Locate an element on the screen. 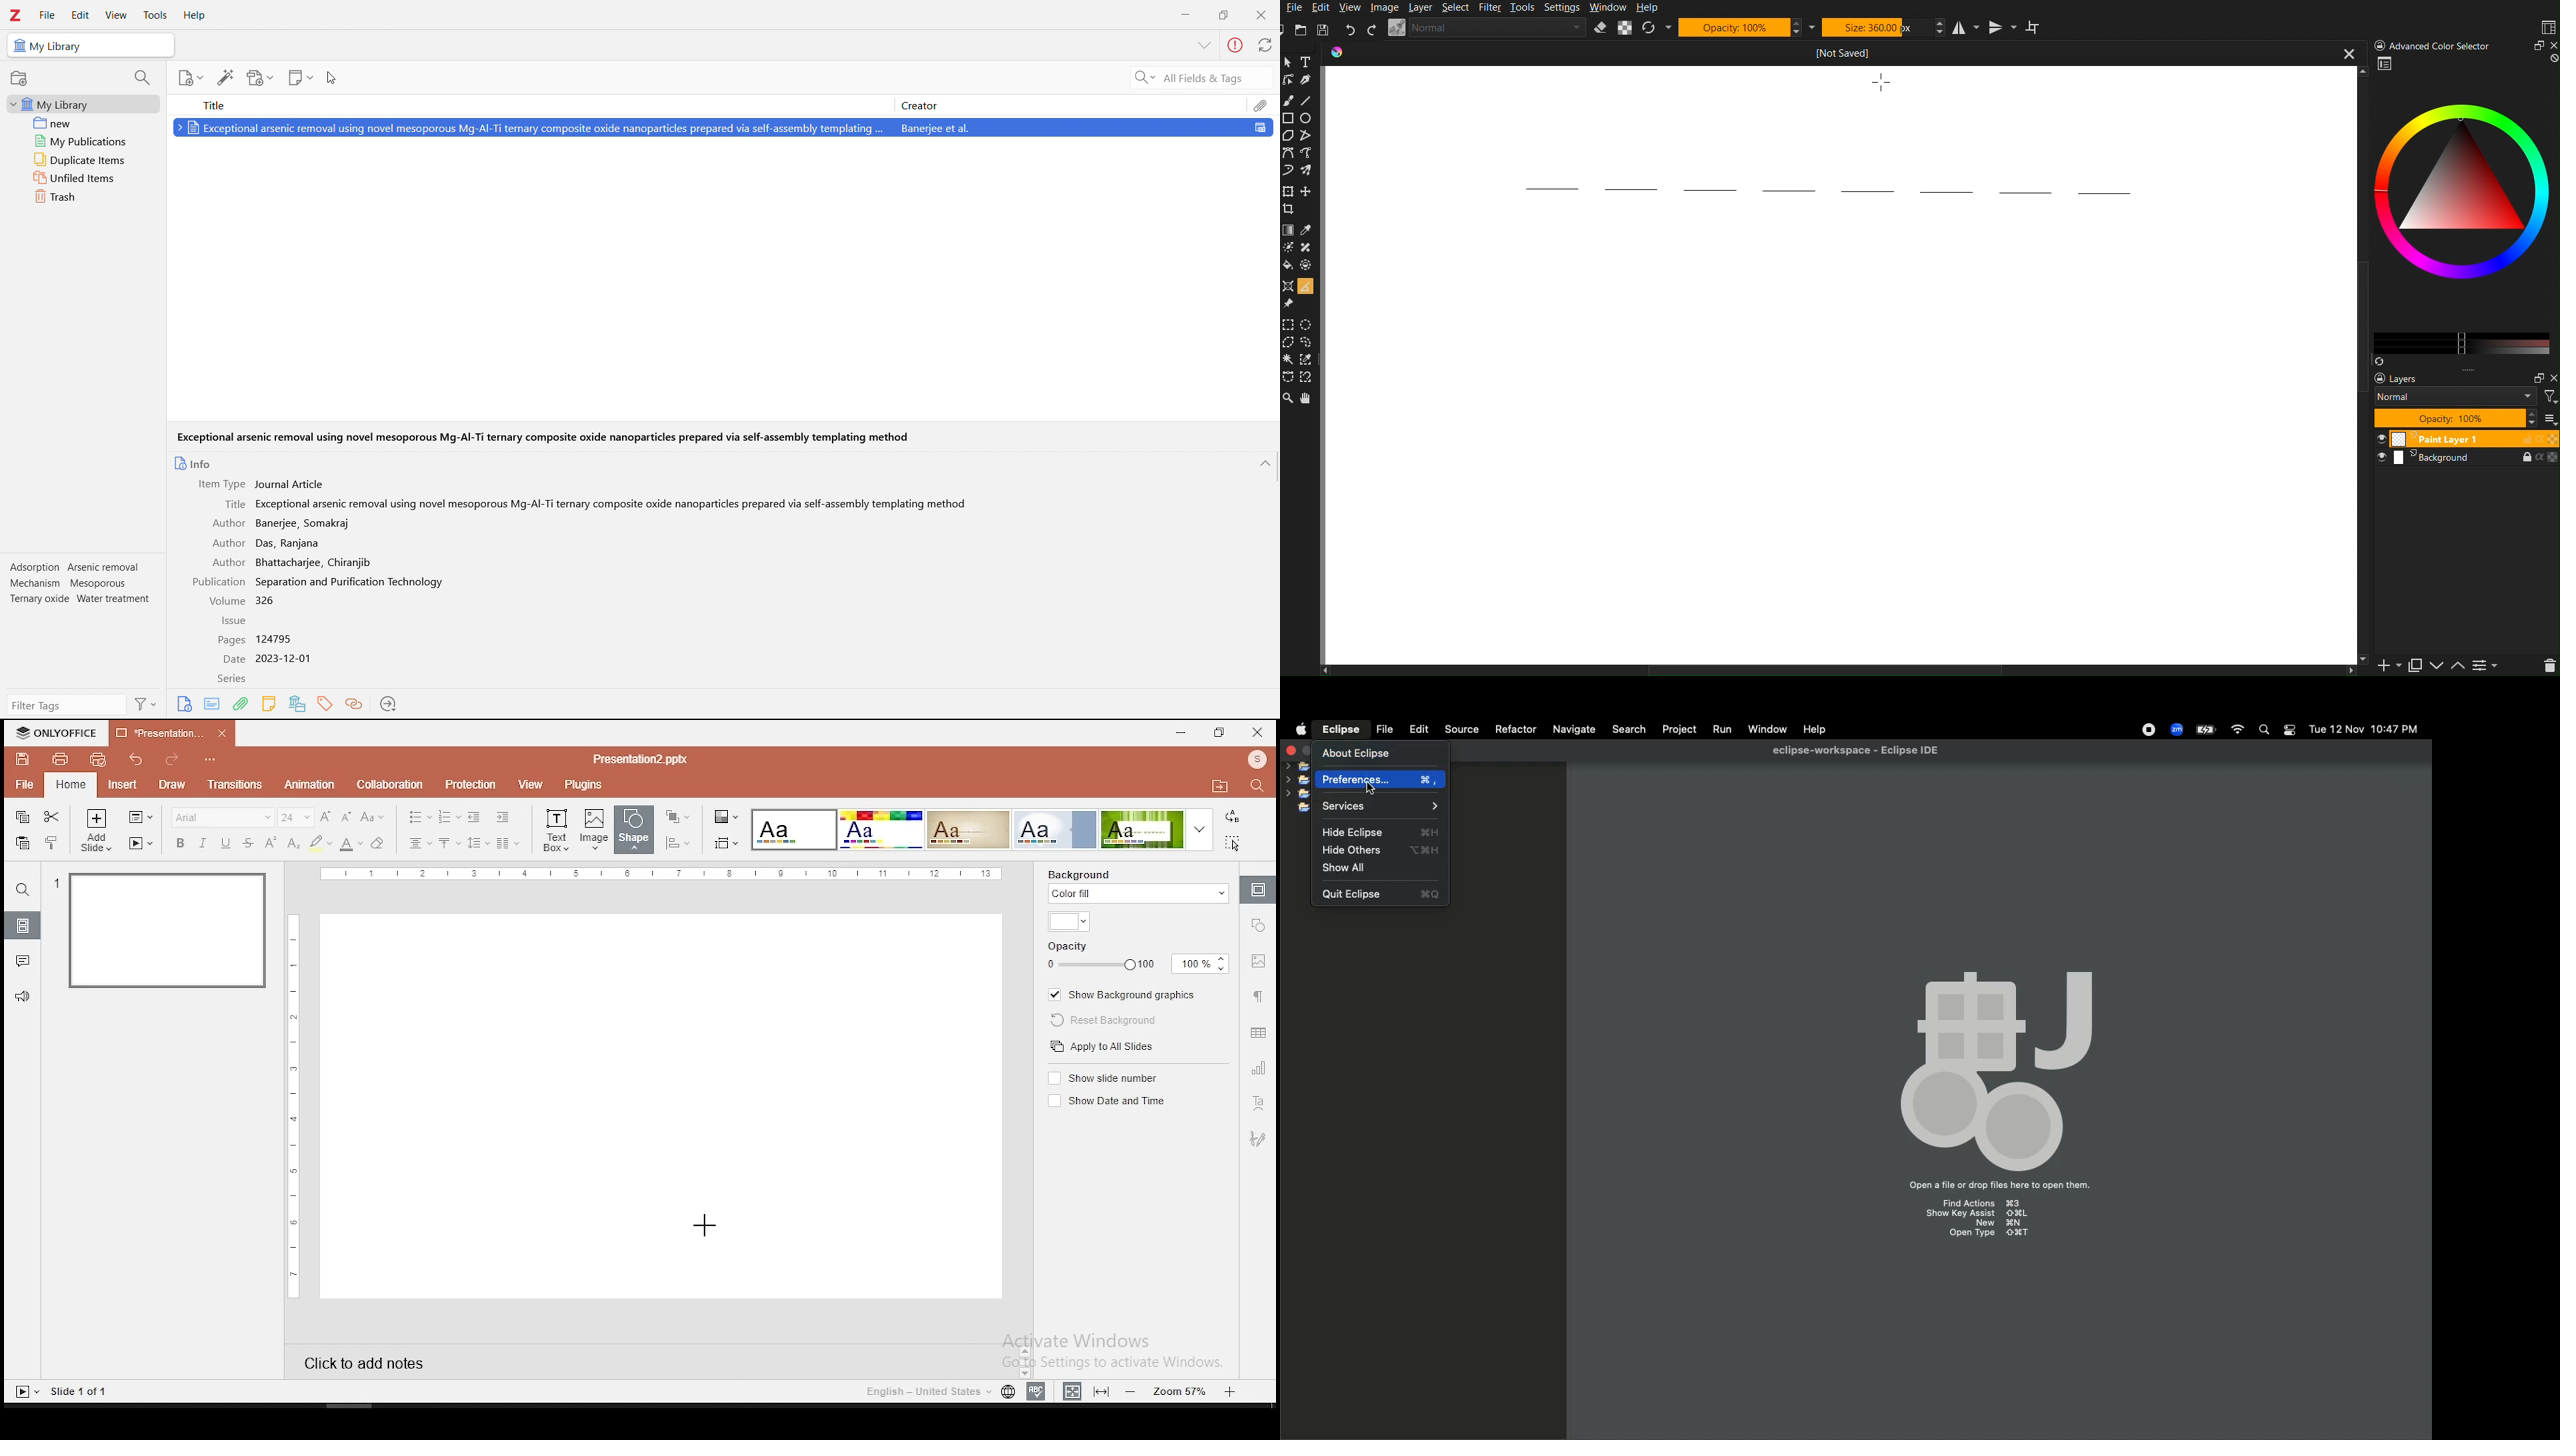 The image size is (2576, 1456). transitions is located at coordinates (235, 787).